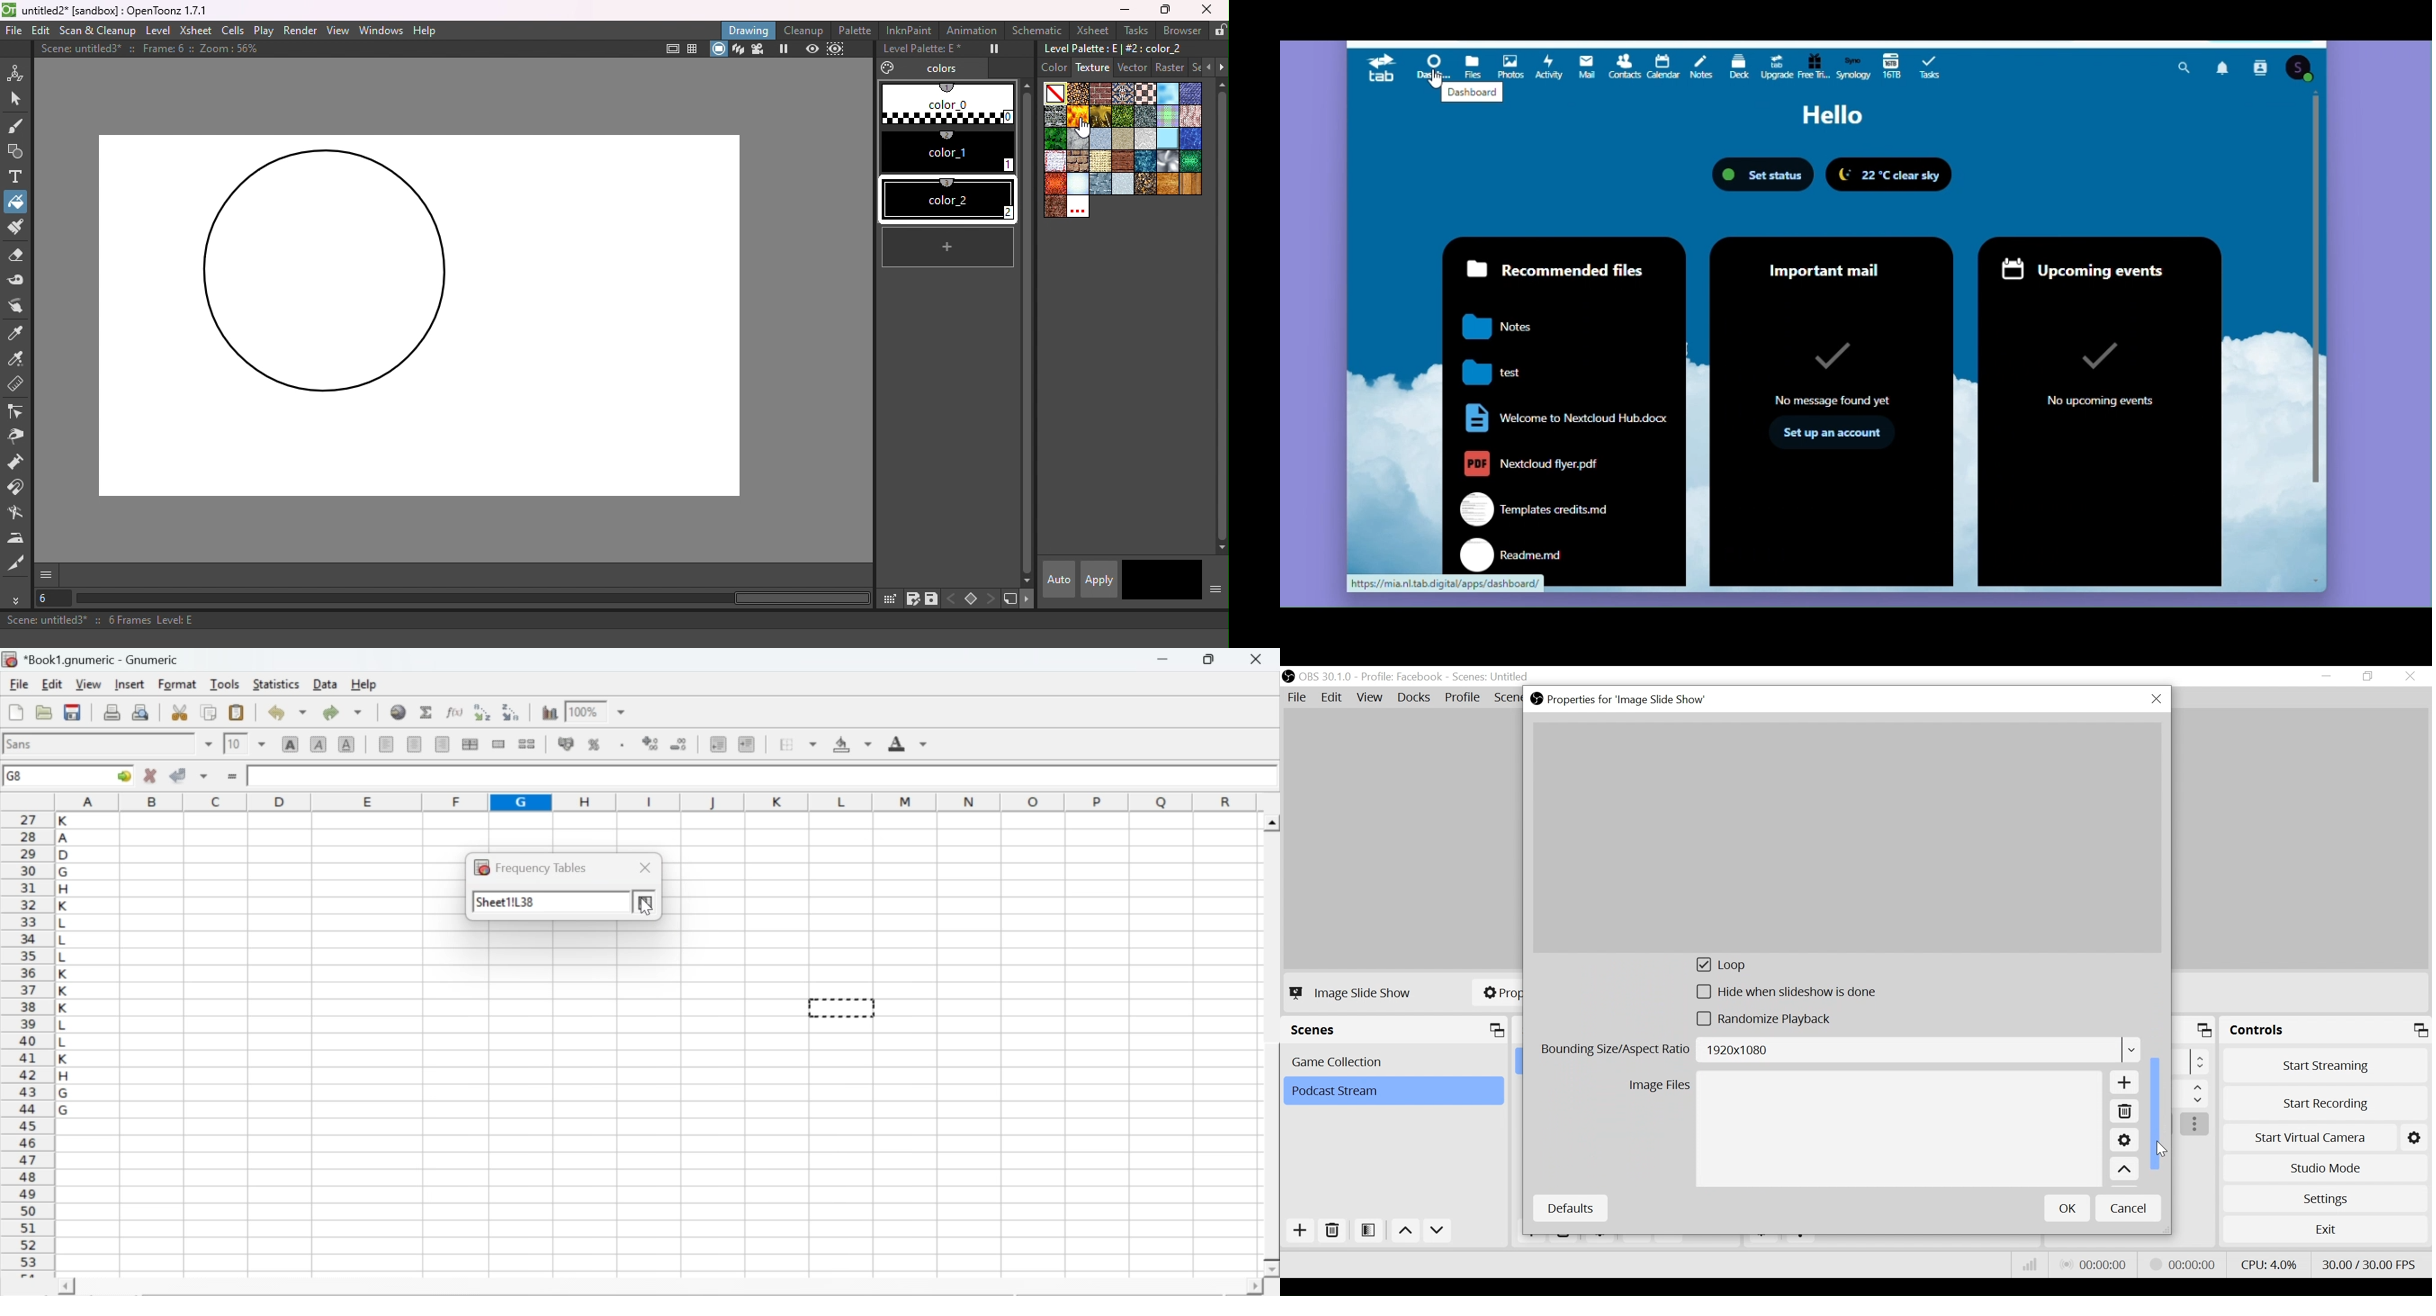  Describe the element at coordinates (2301, 65) in the screenshot. I see `Account icon` at that location.